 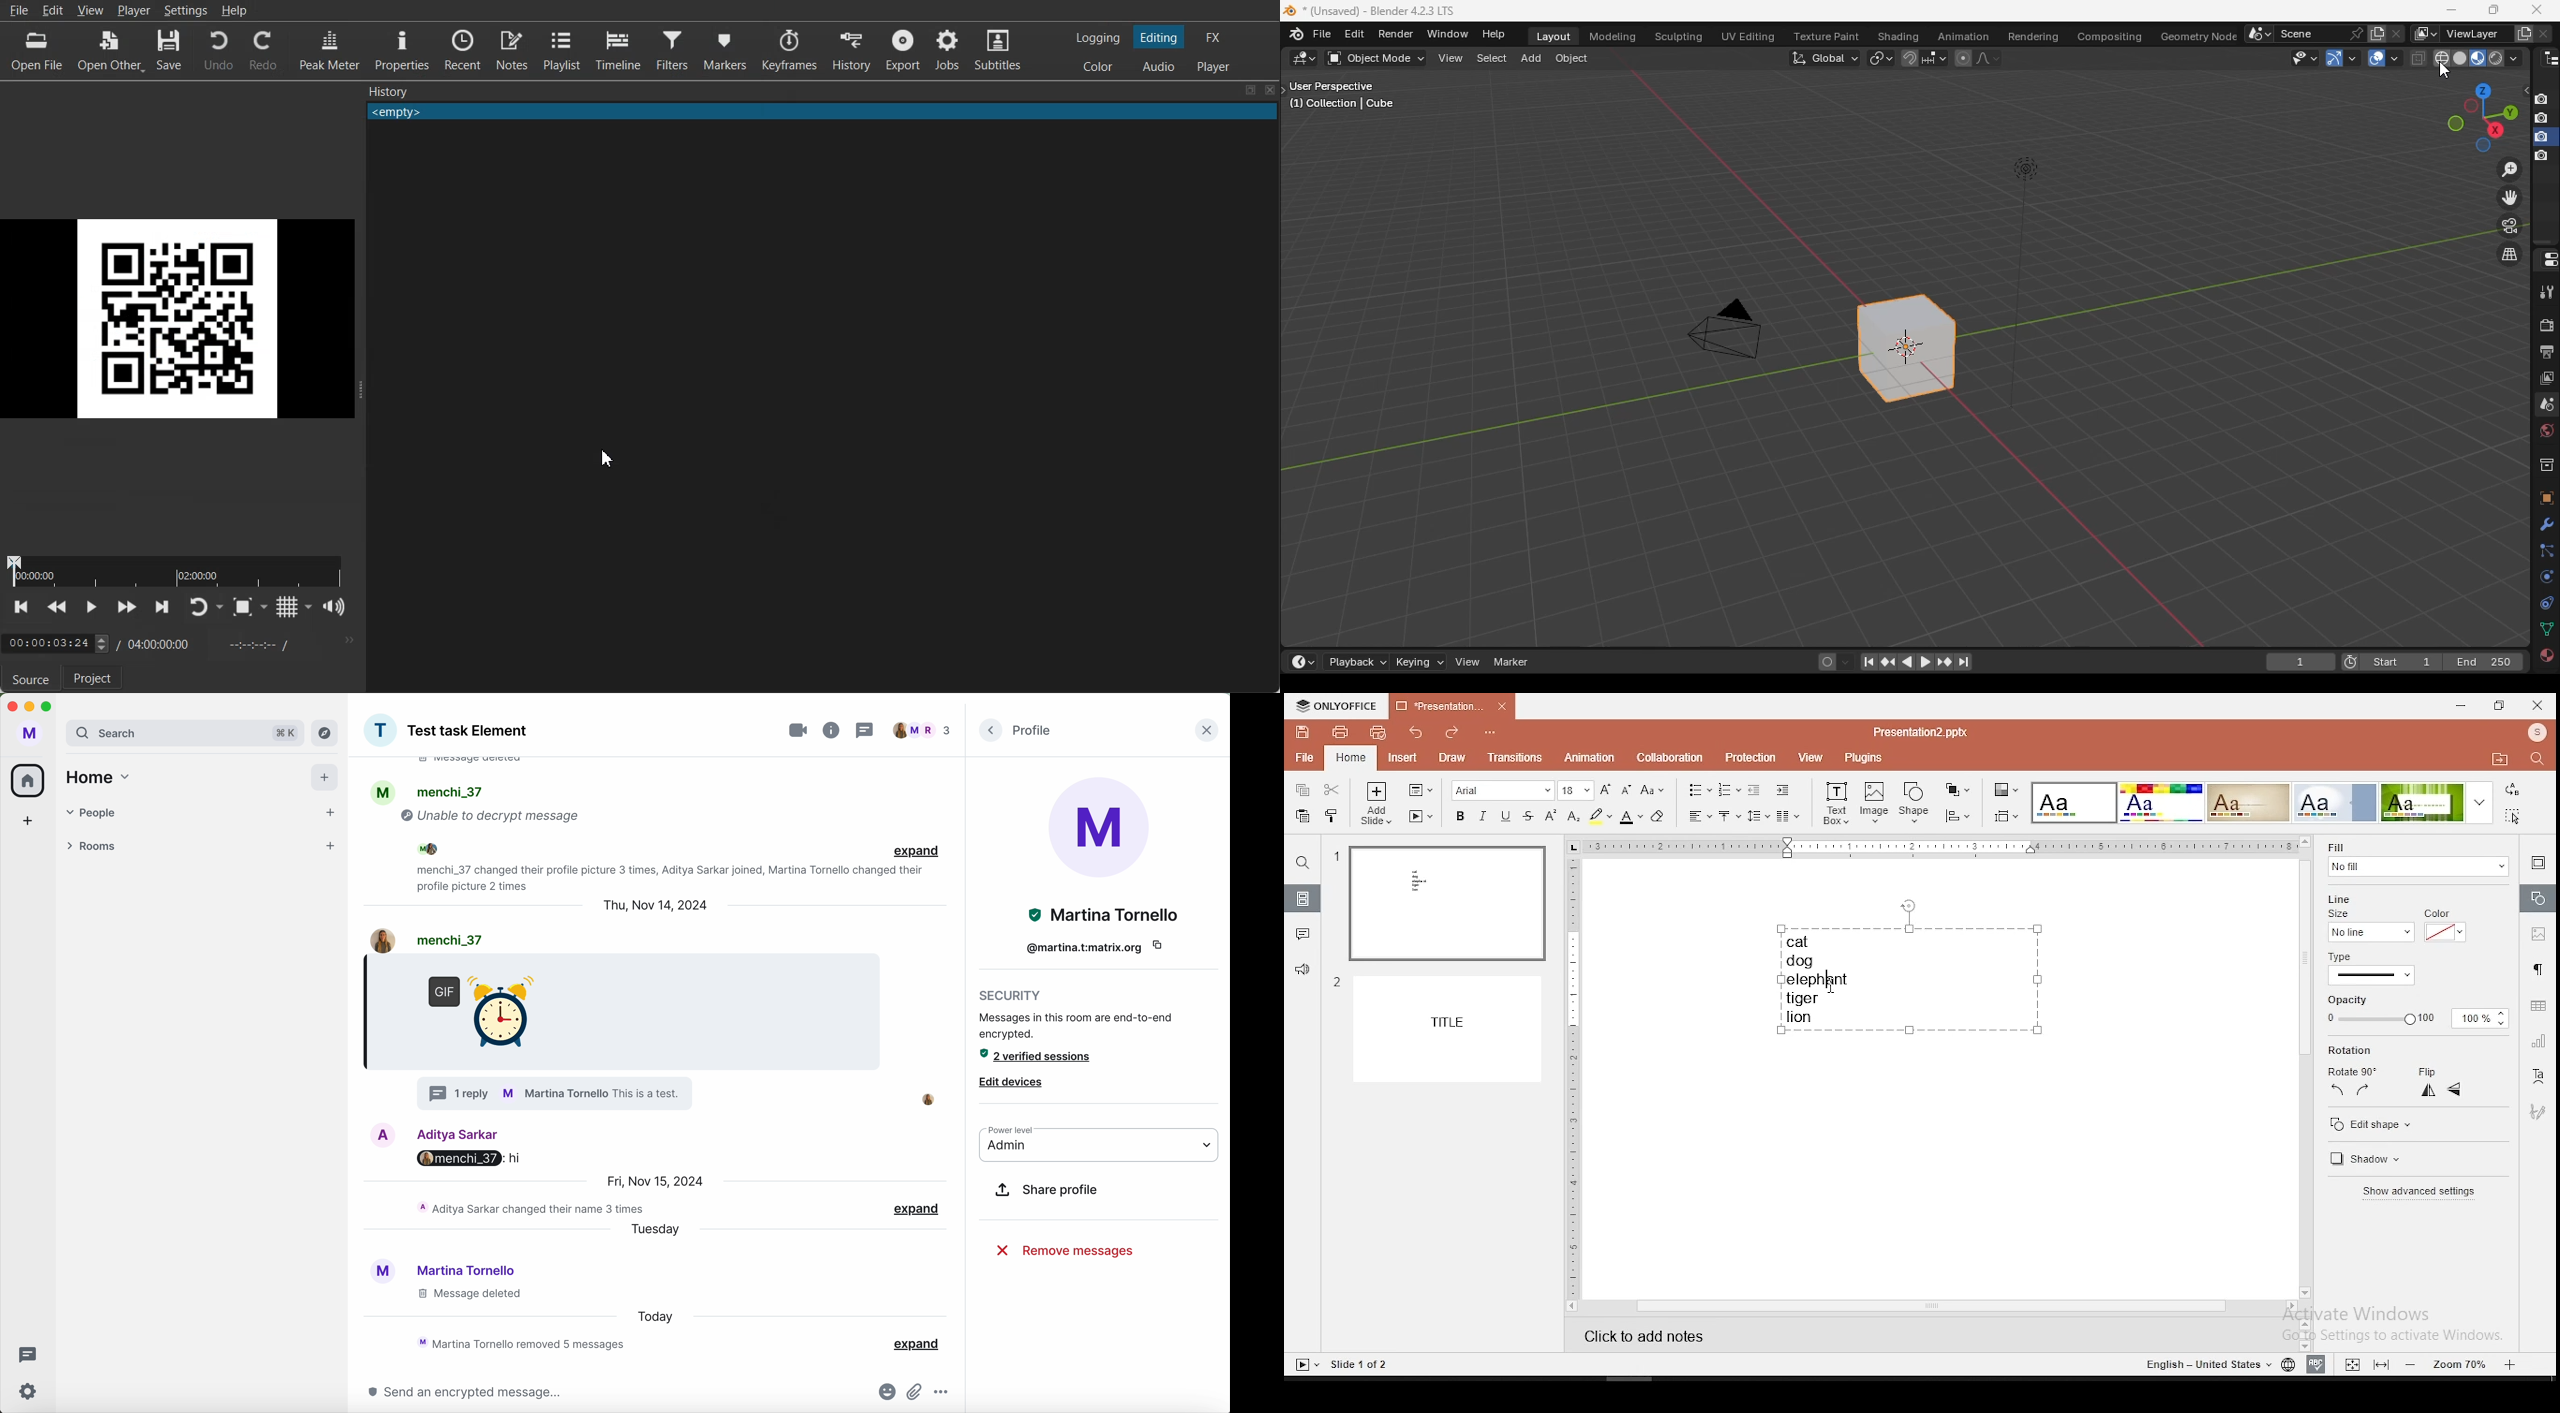 What do you see at coordinates (2539, 706) in the screenshot?
I see `close window` at bounding box center [2539, 706].